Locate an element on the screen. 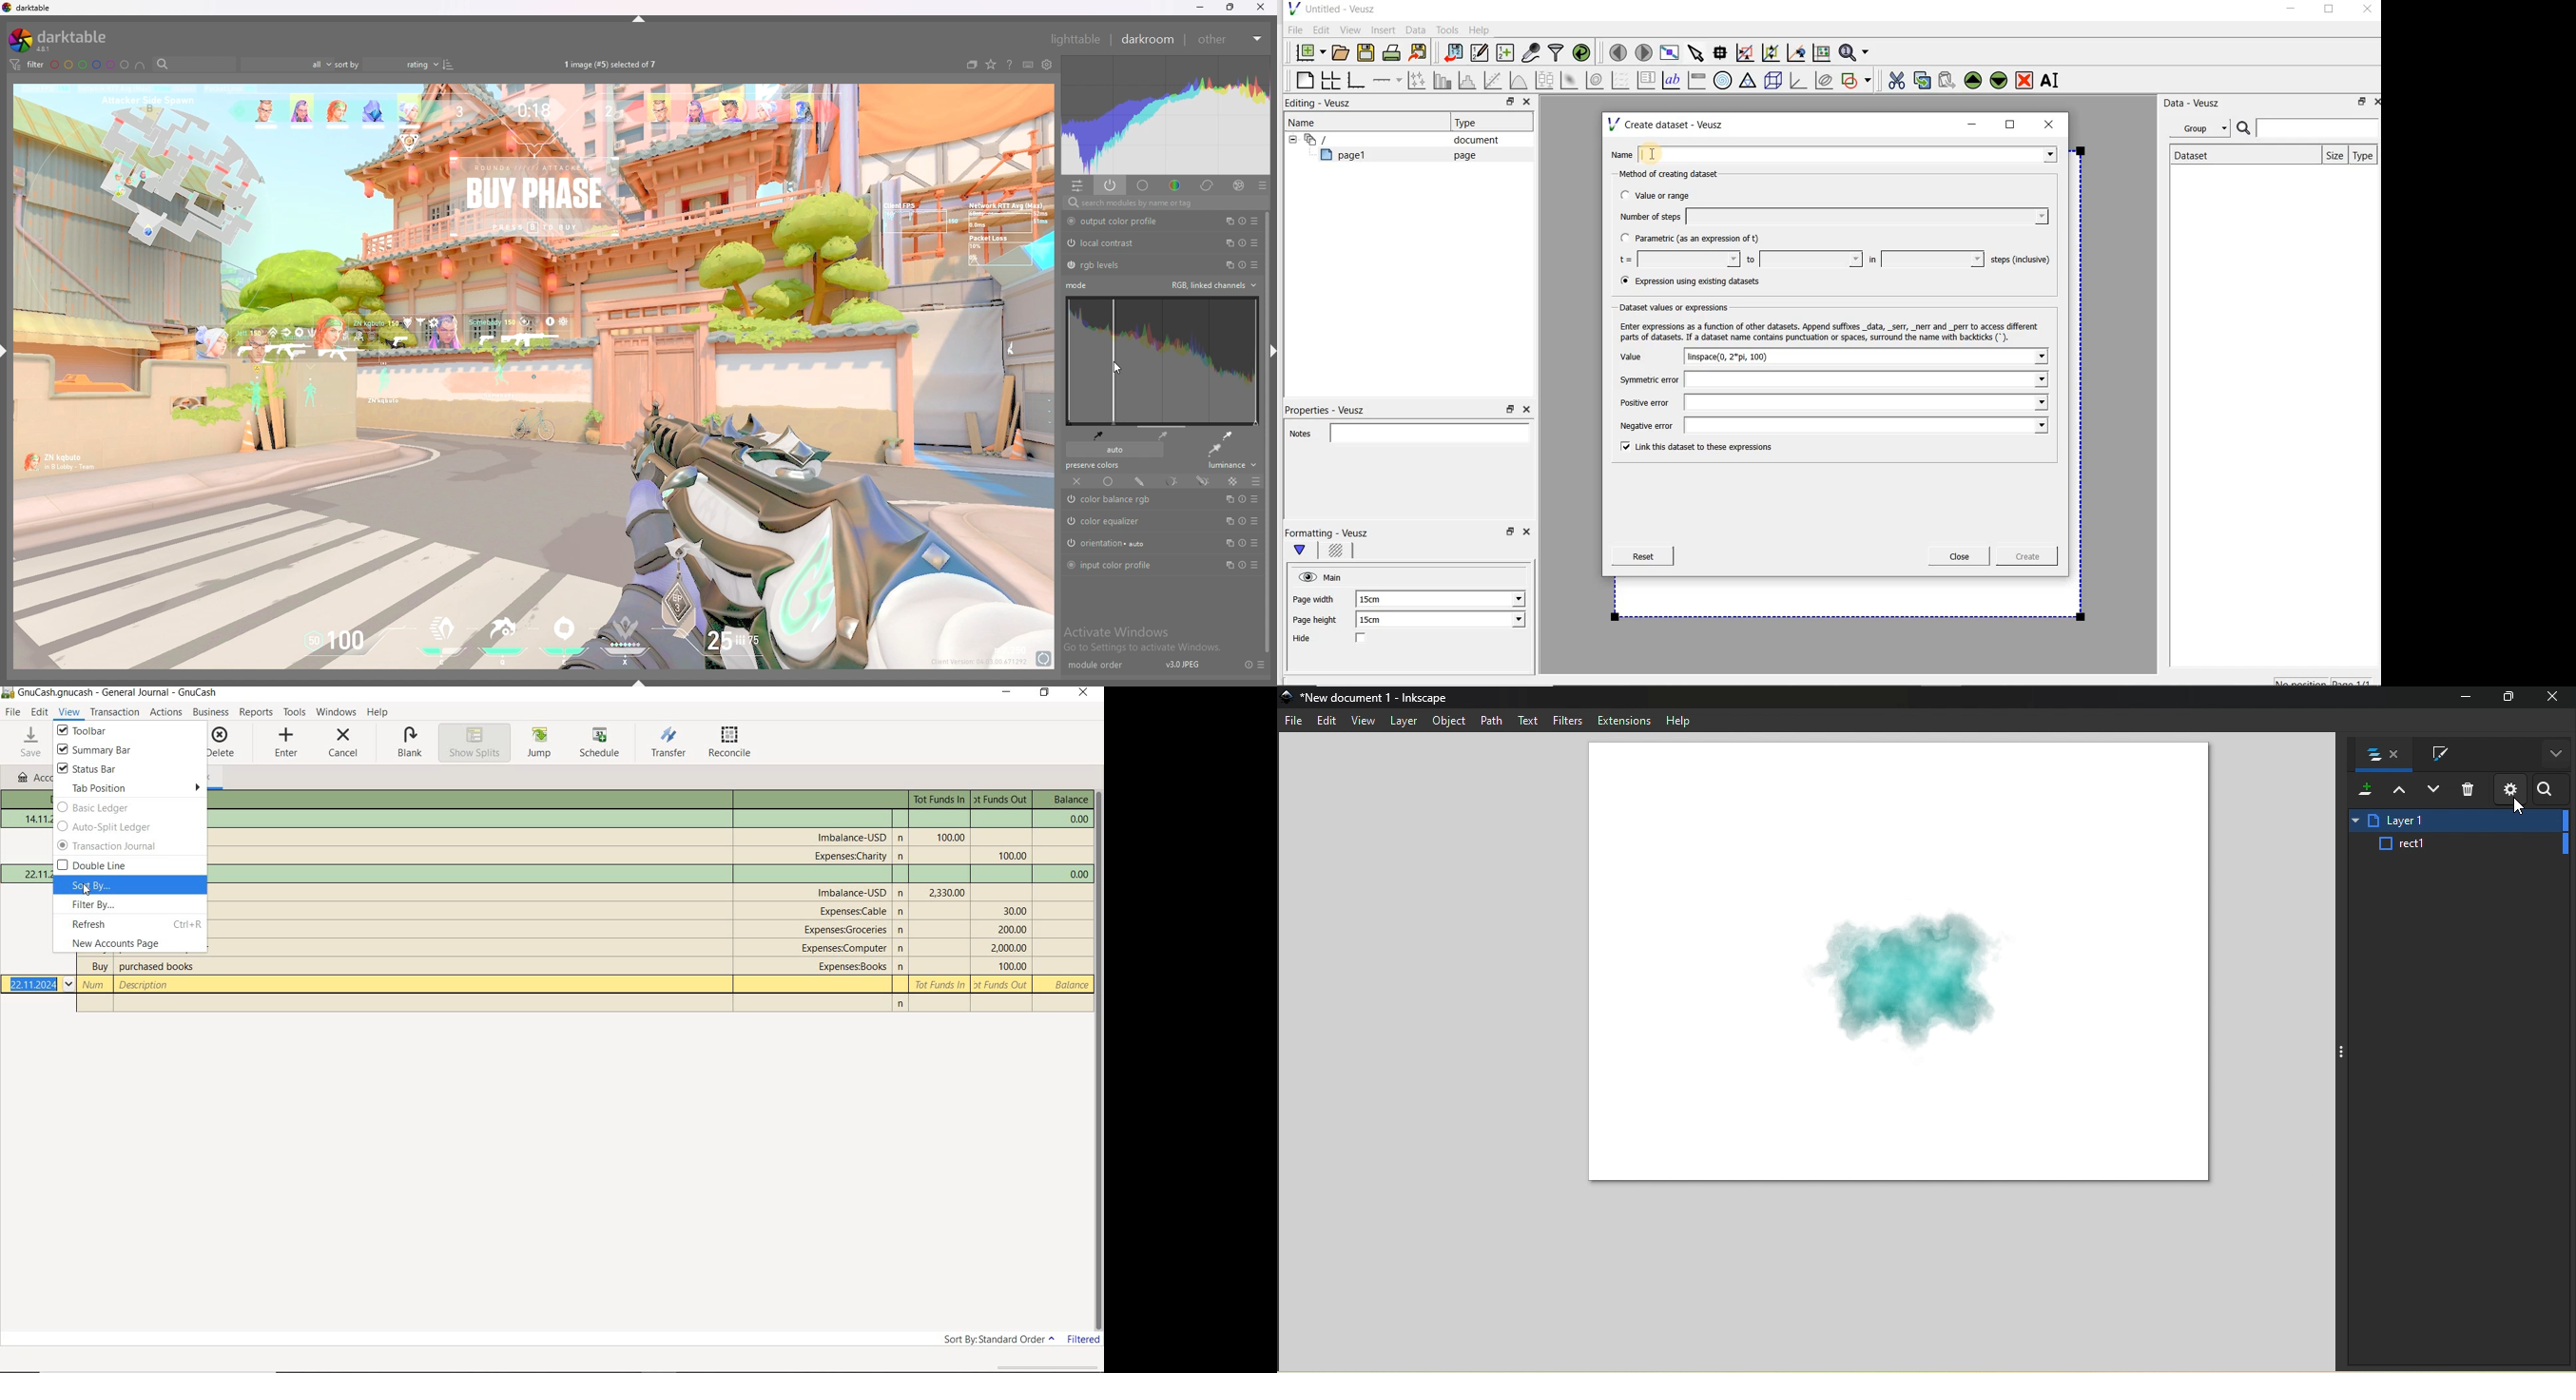 The image size is (2576, 1400). rgb levels is located at coordinates (1102, 265).